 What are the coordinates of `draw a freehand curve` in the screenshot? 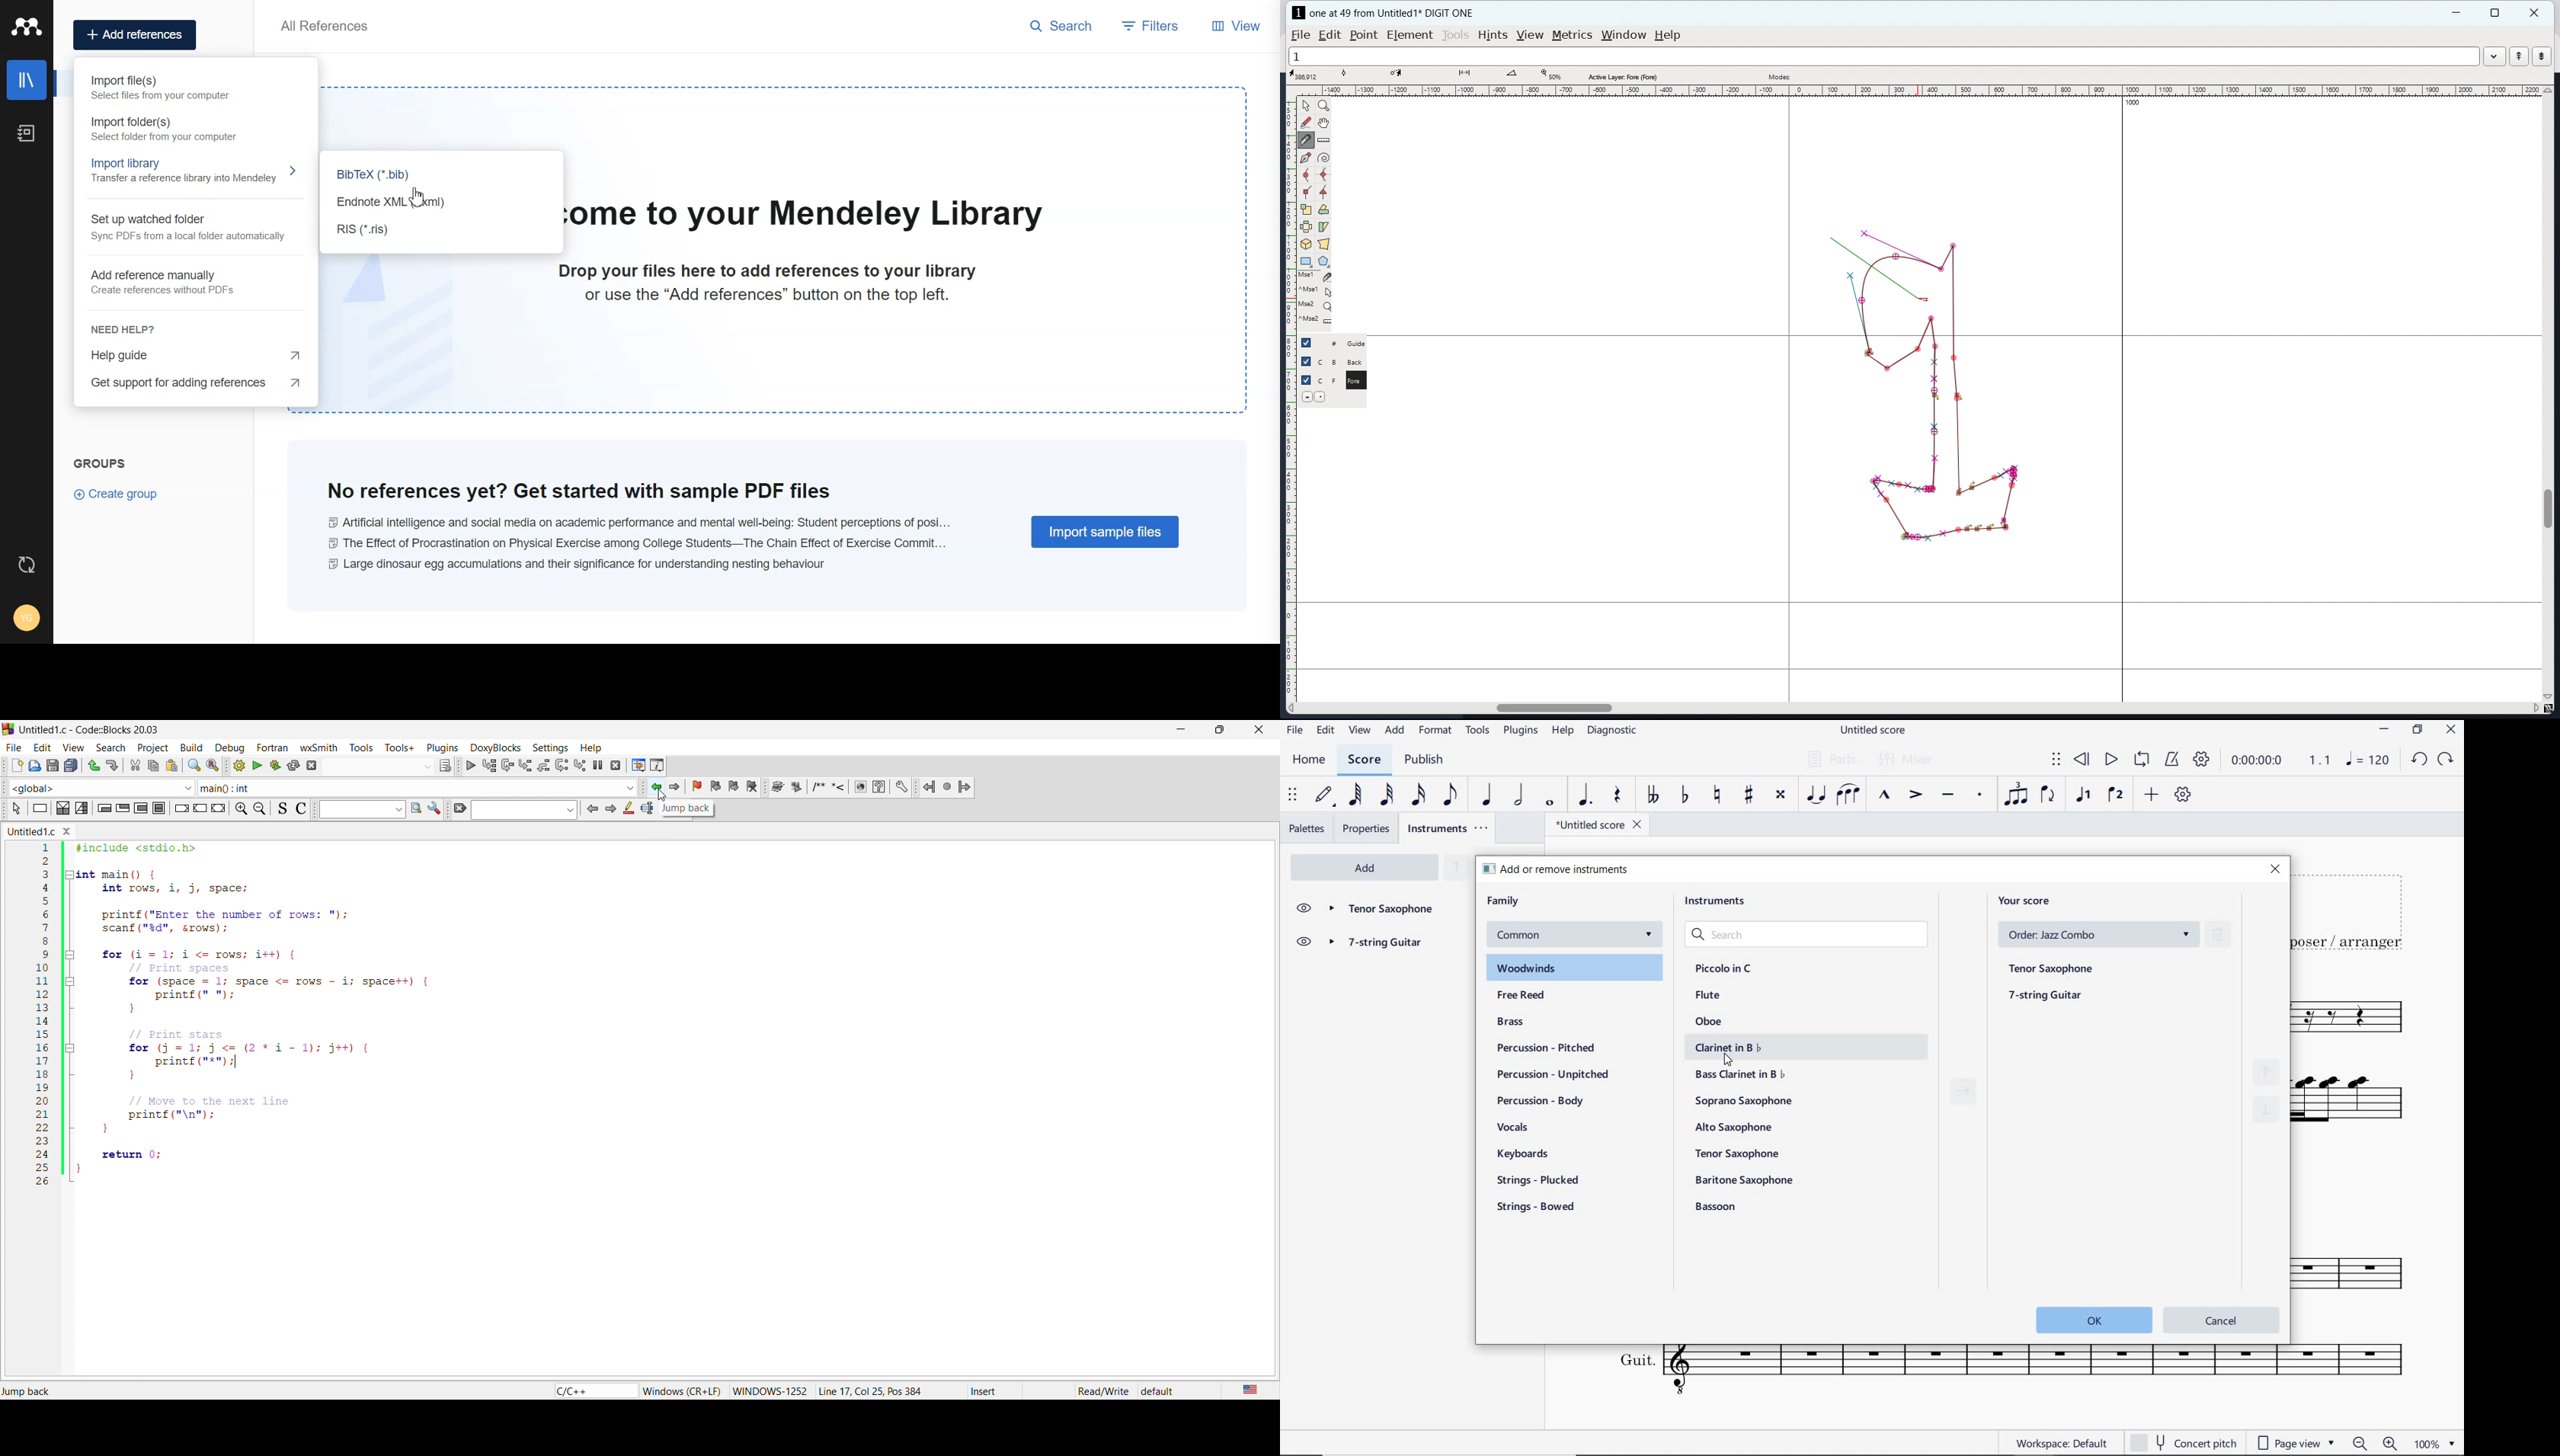 It's located at (1306, 123).